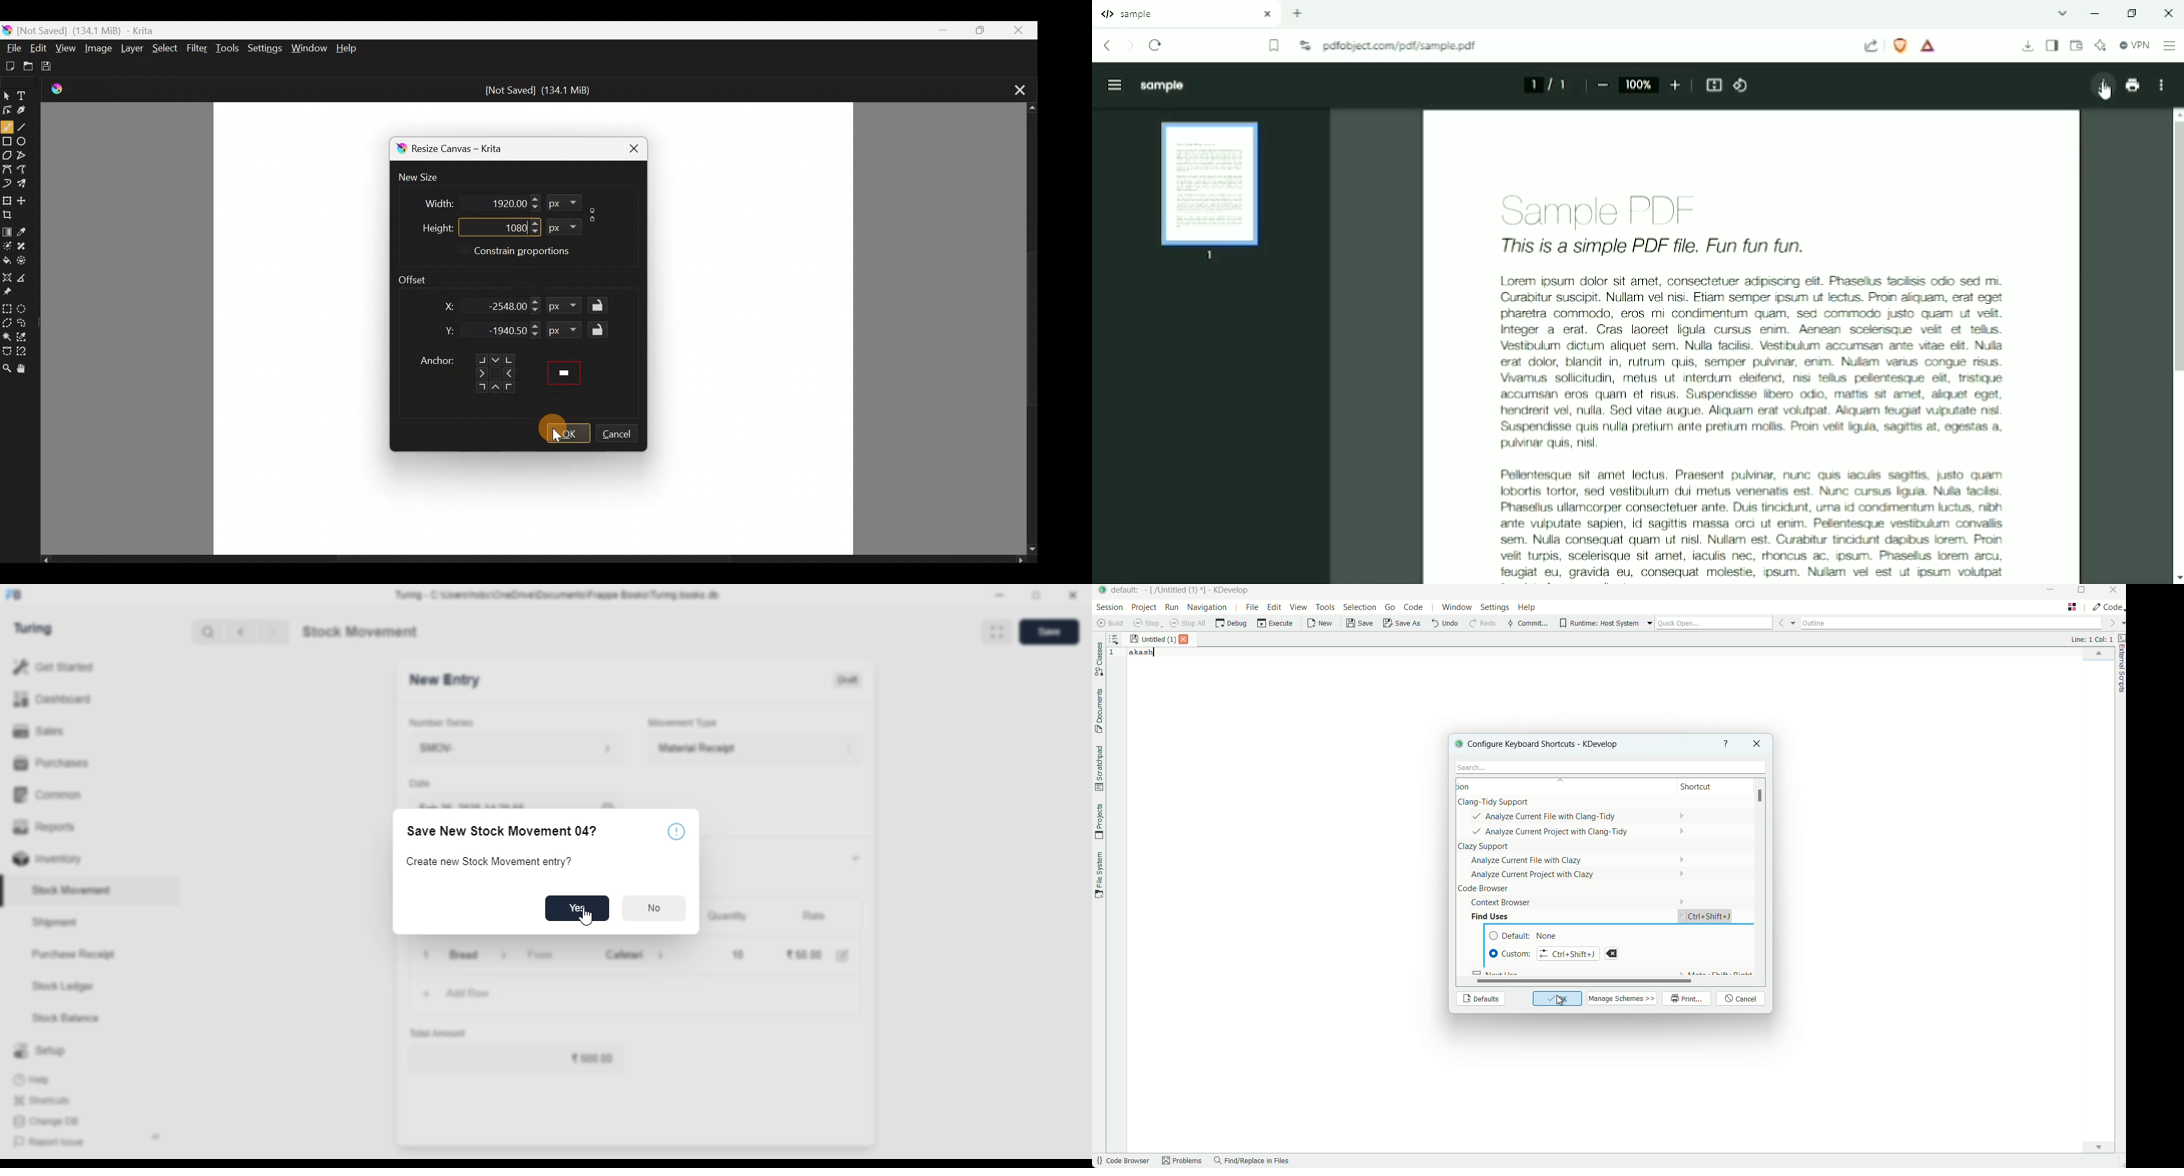 The height and width of the screenshot is (1176, 2184). I want to click on Yes, so click(578, 909).